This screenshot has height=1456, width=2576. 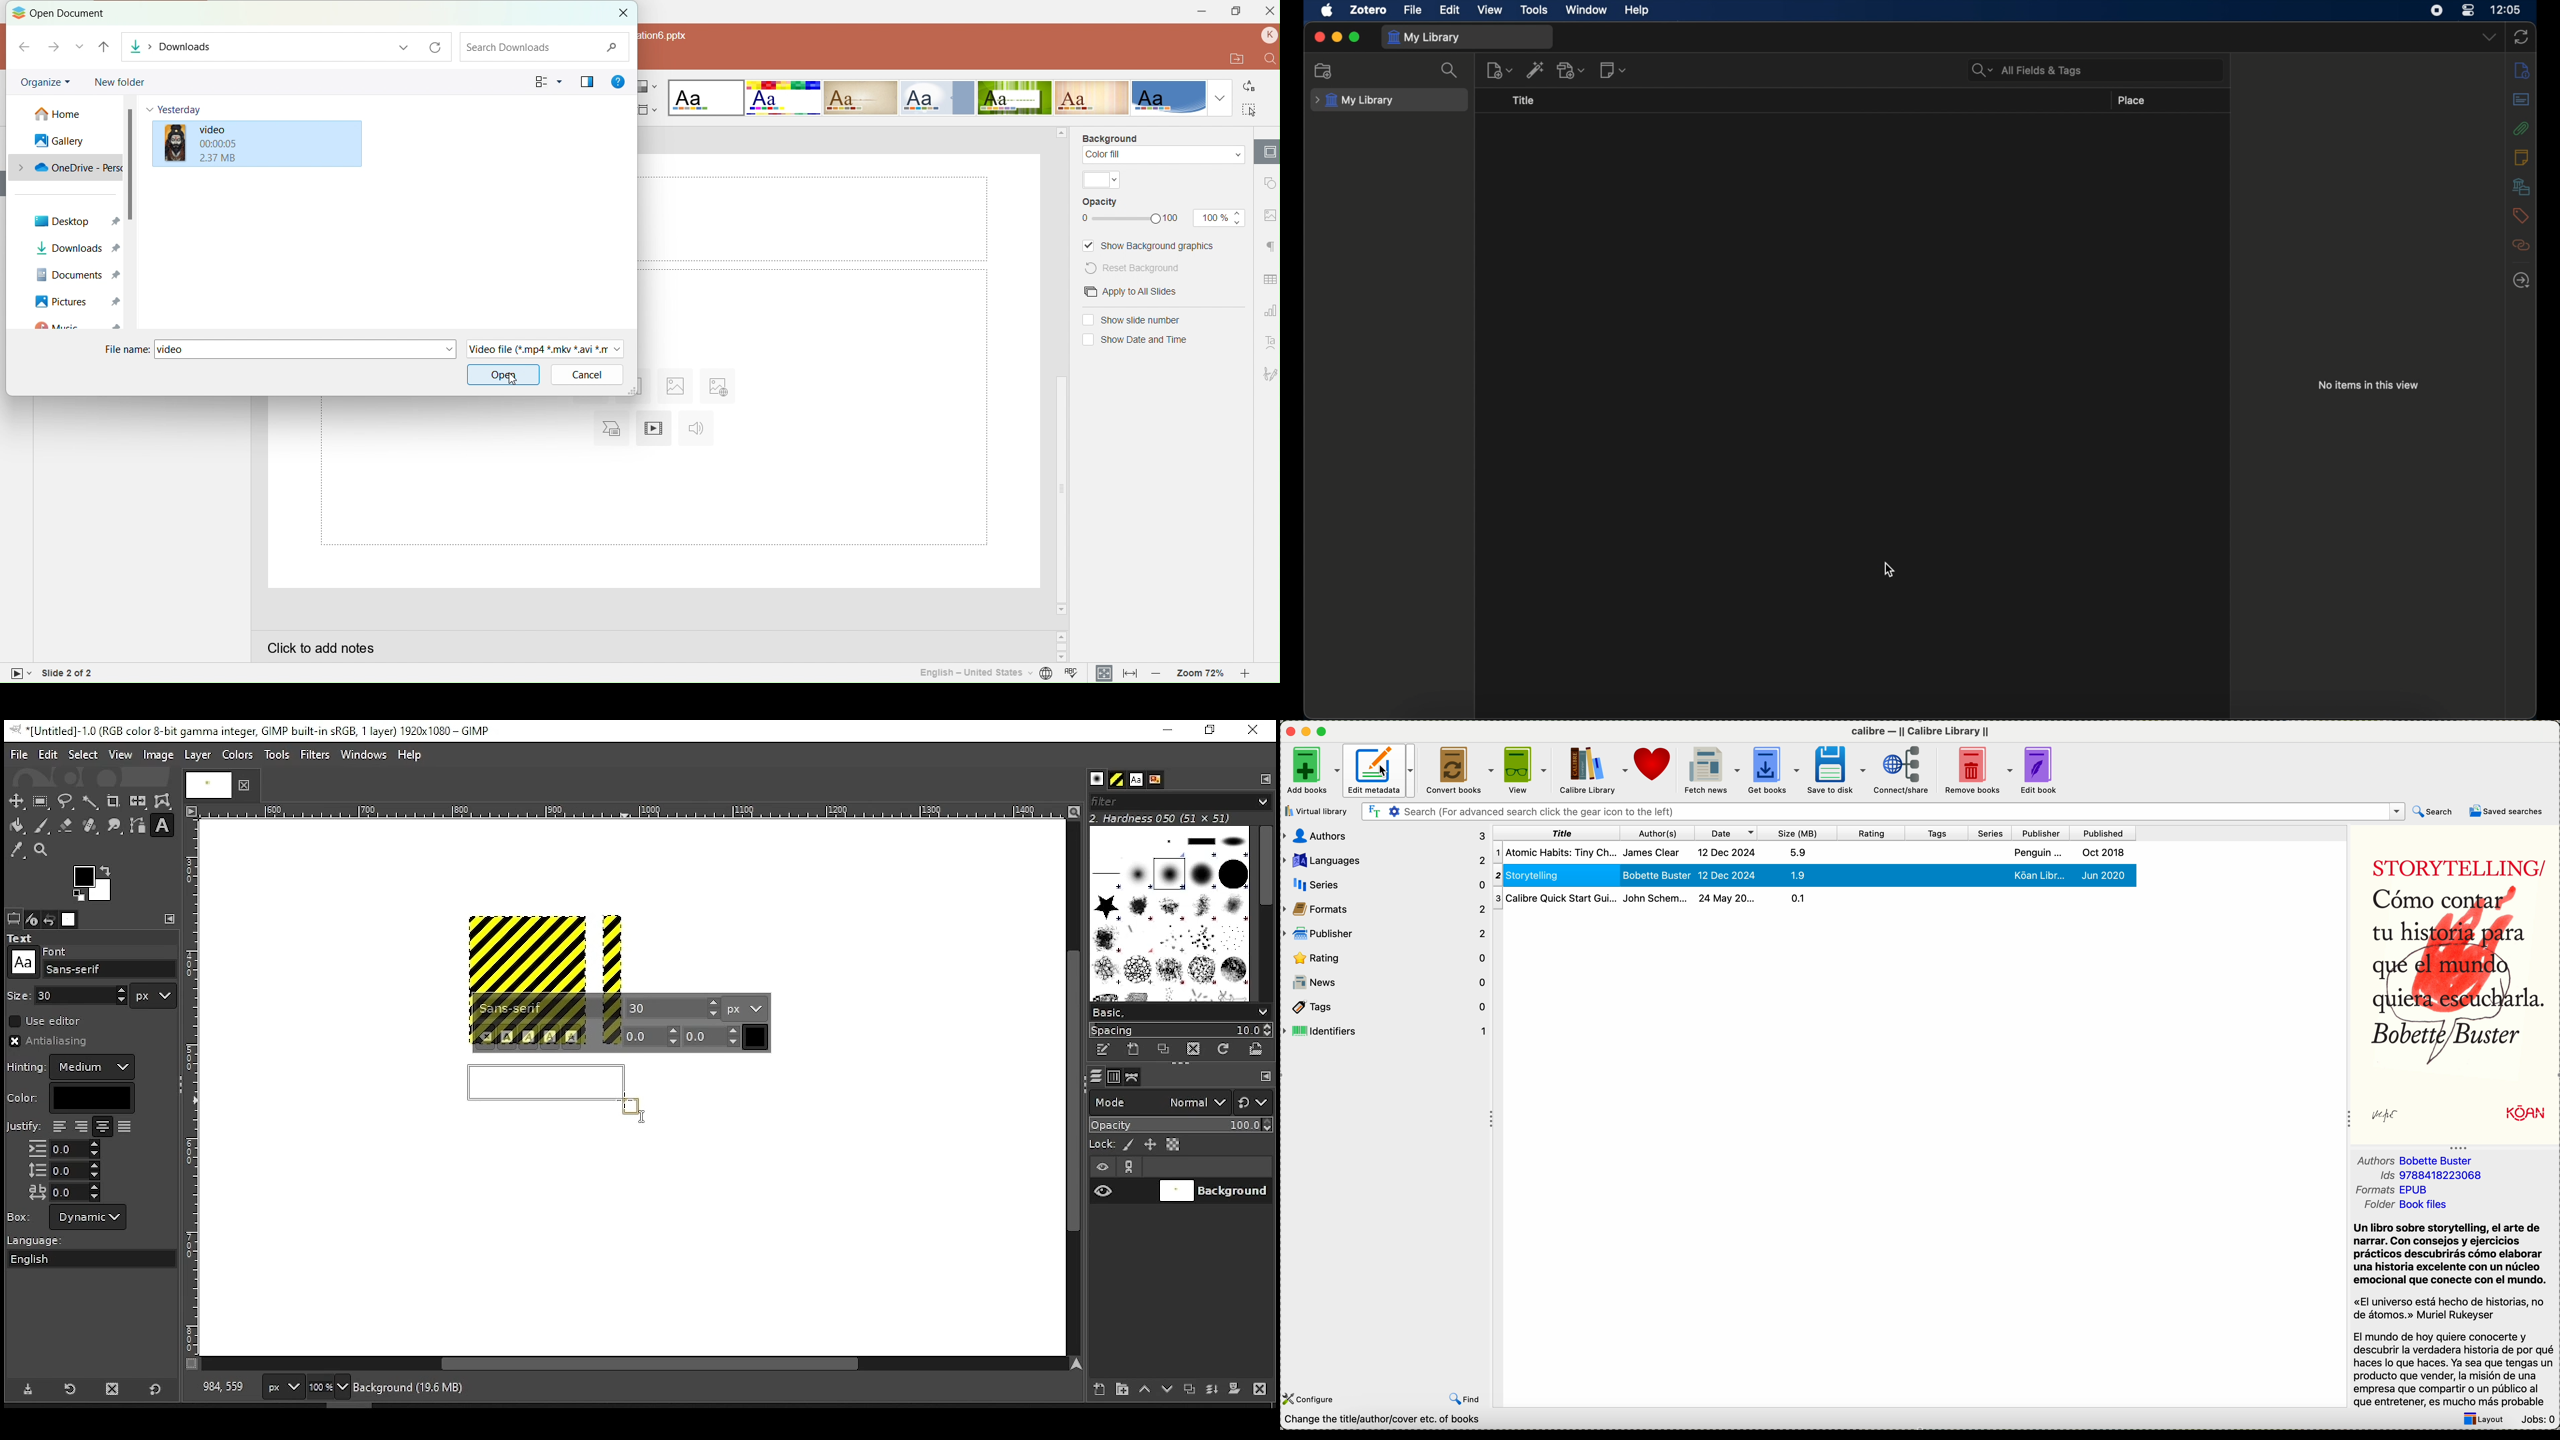 What do you see at coordinates (23, 1128) in the screenshot?
I see `` at bounding box center [23, 1128].